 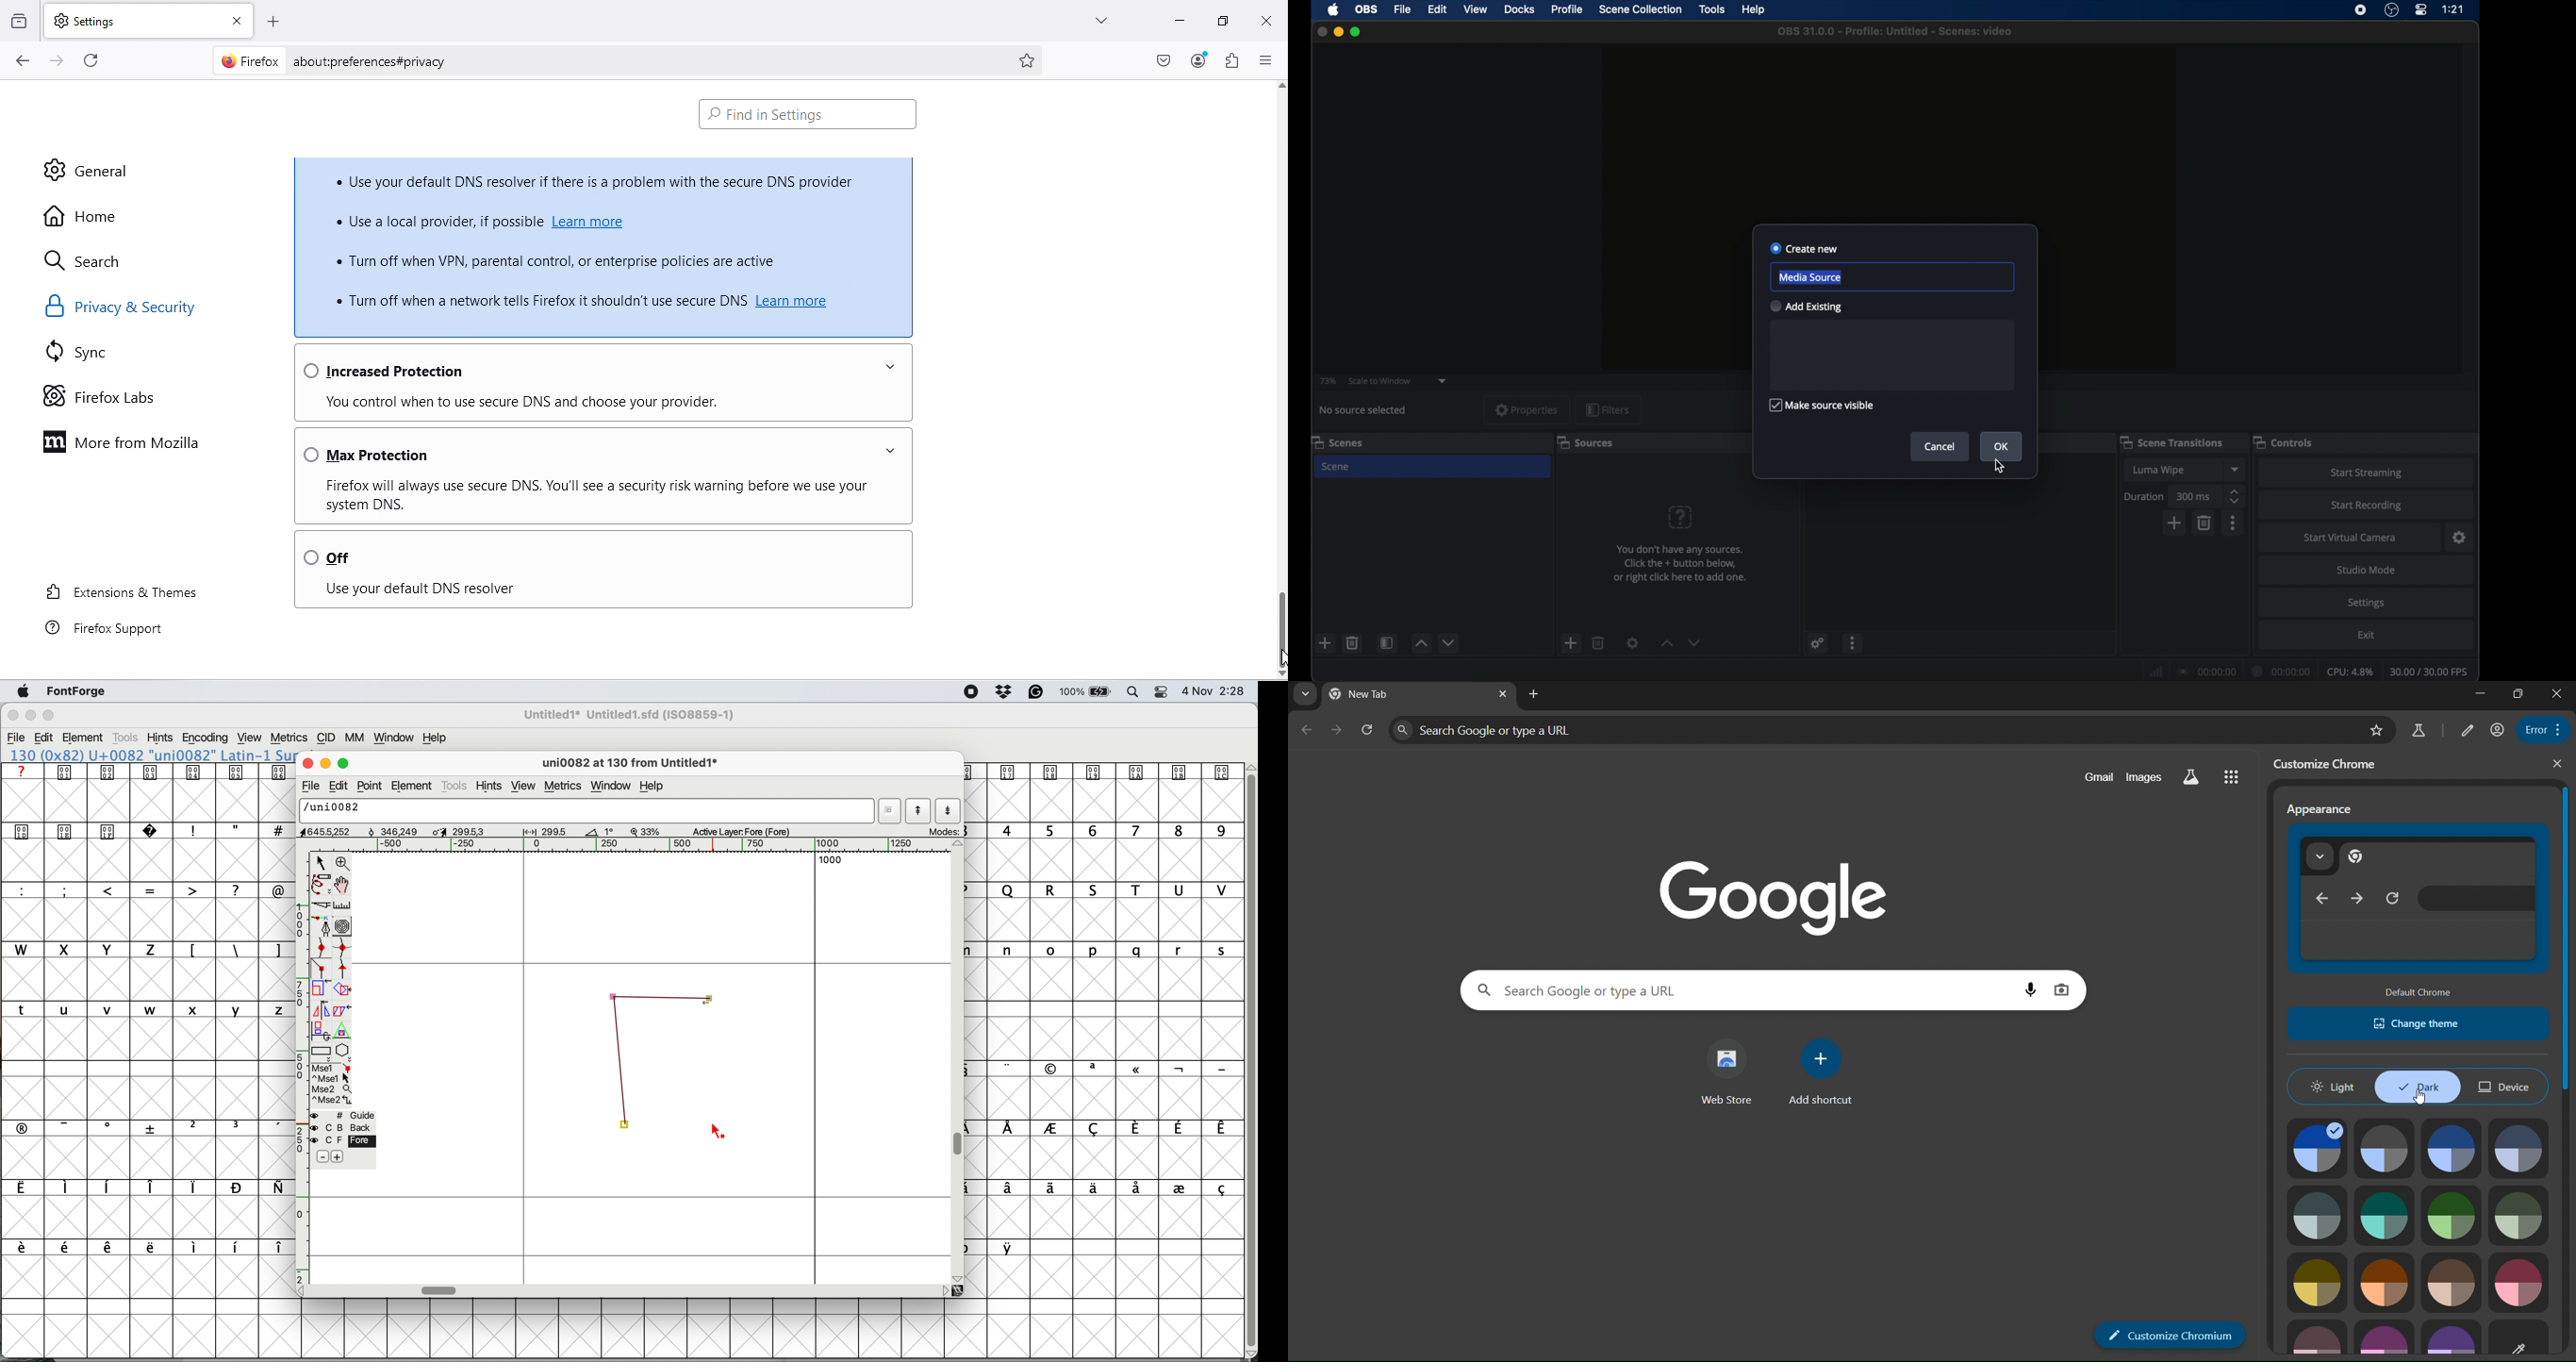 I want to click on scene collection, so click(x=1639, y=9).